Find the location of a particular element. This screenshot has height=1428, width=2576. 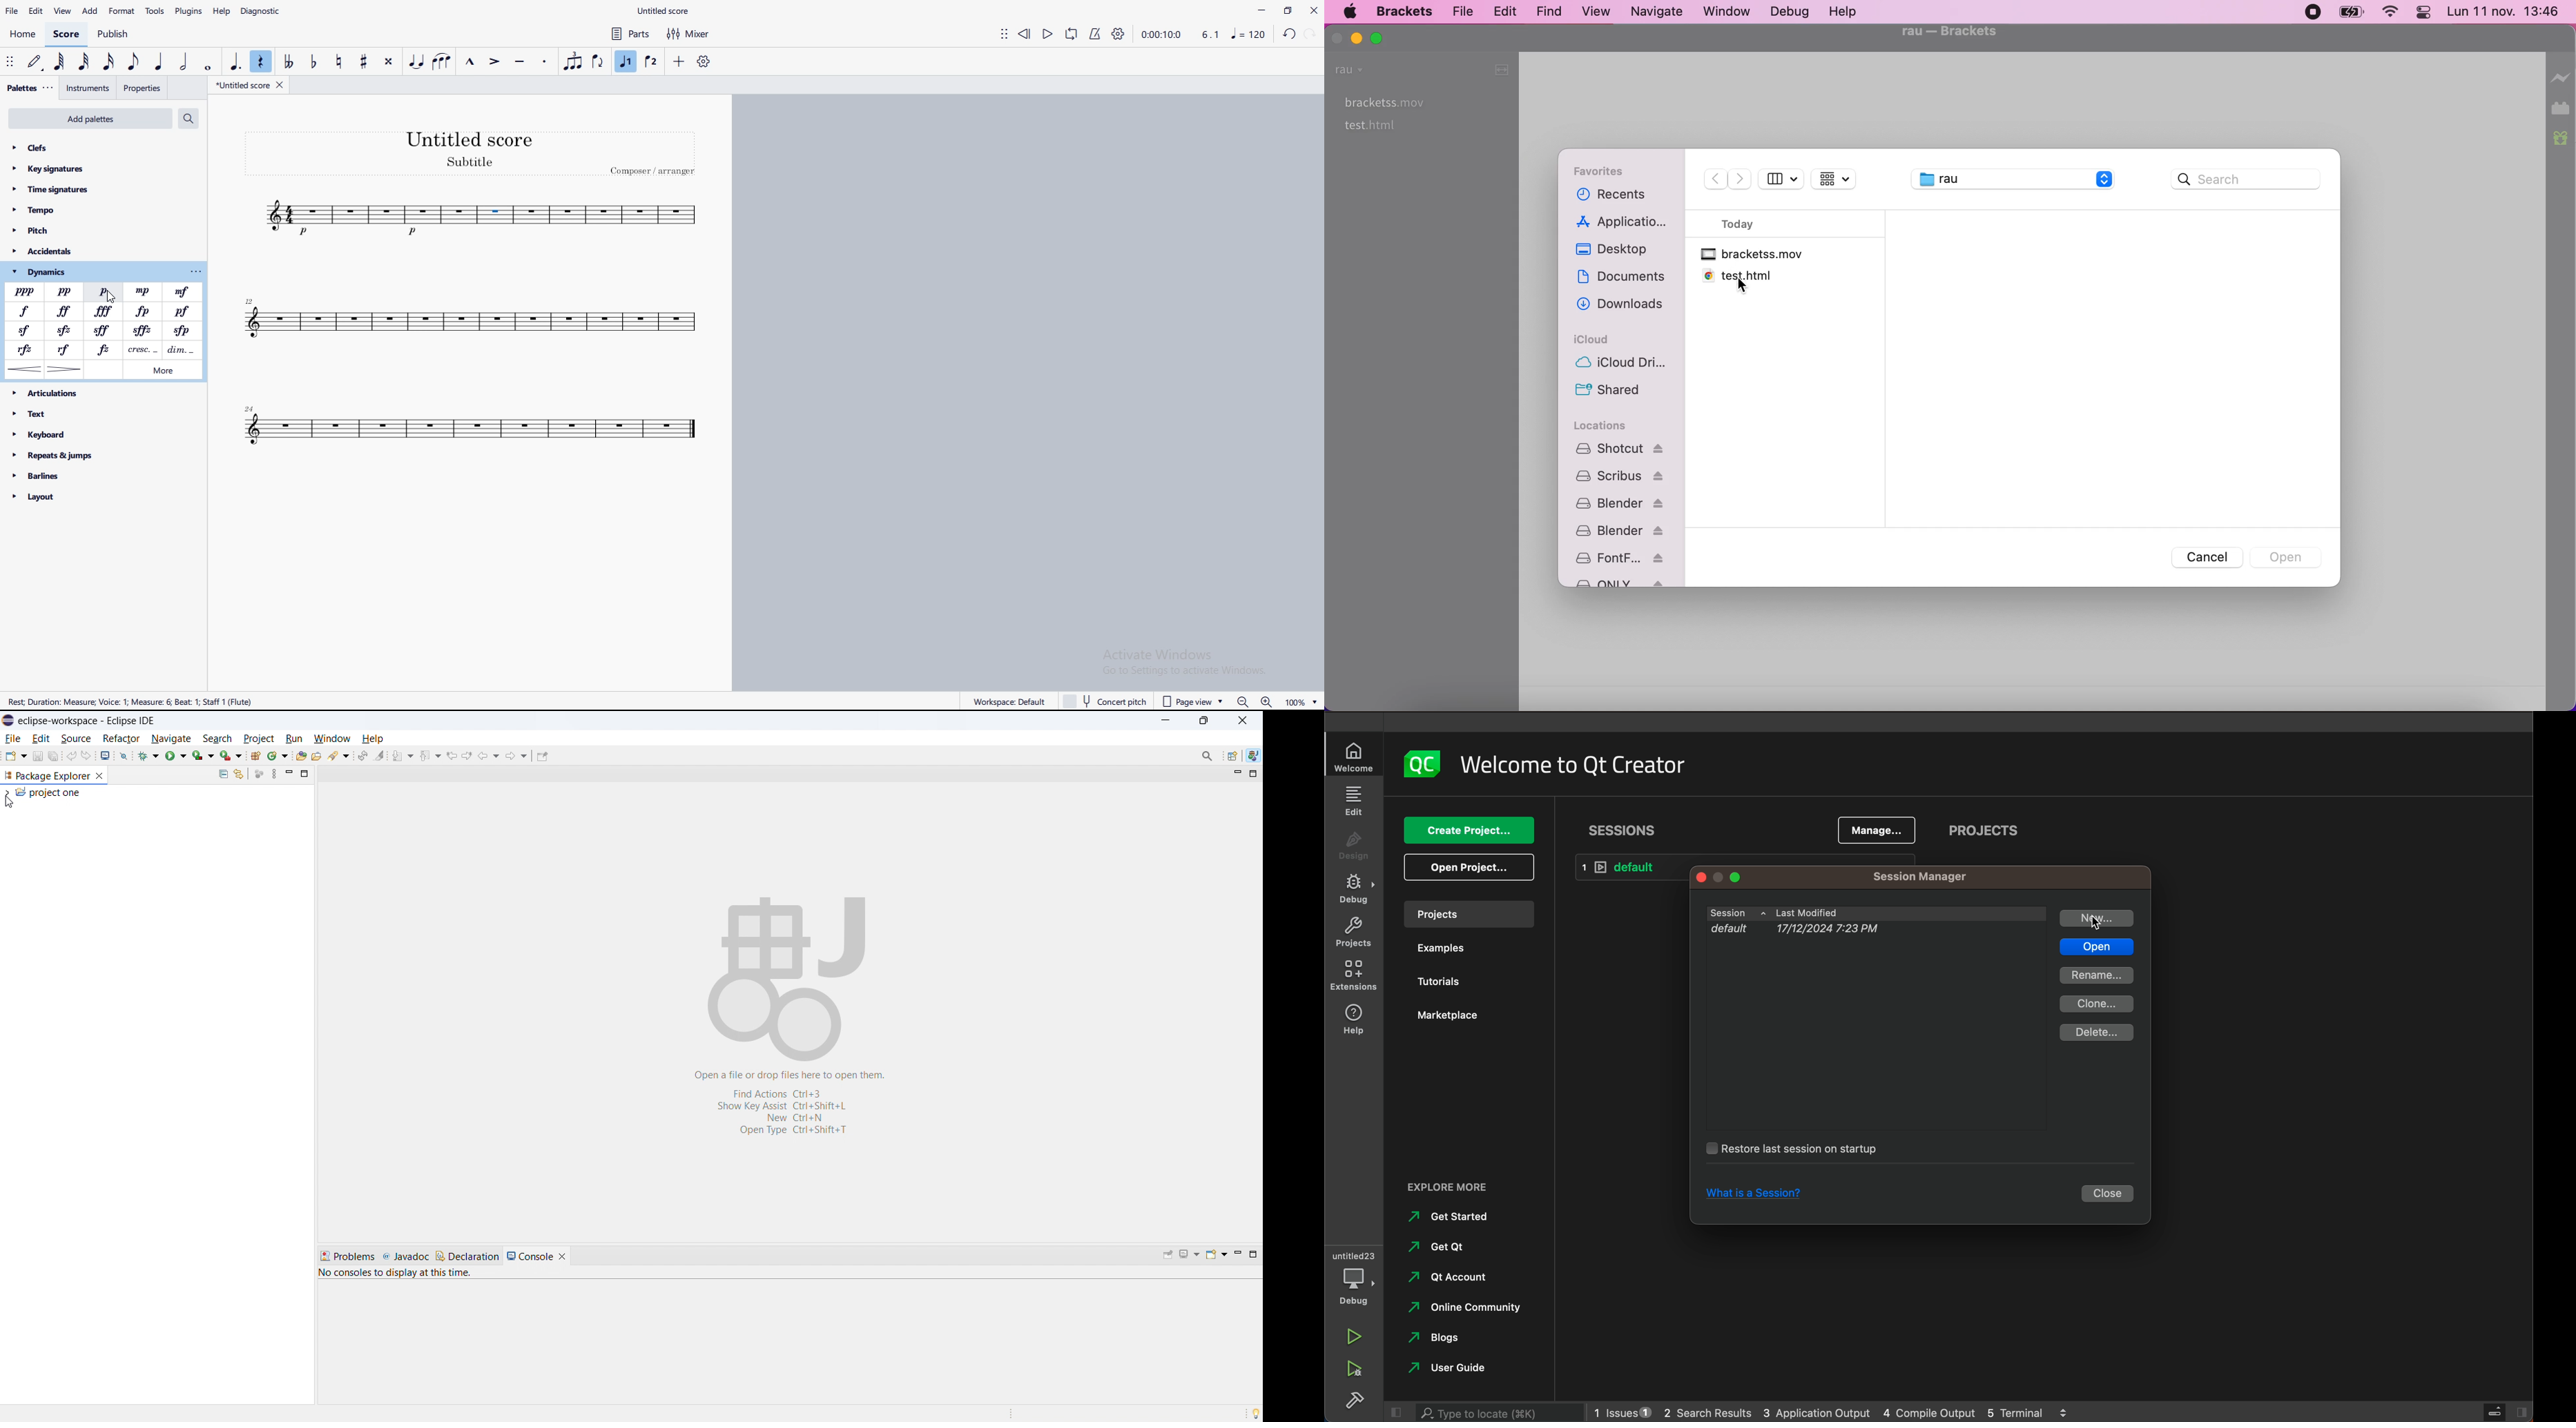

issues is located at coordinates (1620, 1410).